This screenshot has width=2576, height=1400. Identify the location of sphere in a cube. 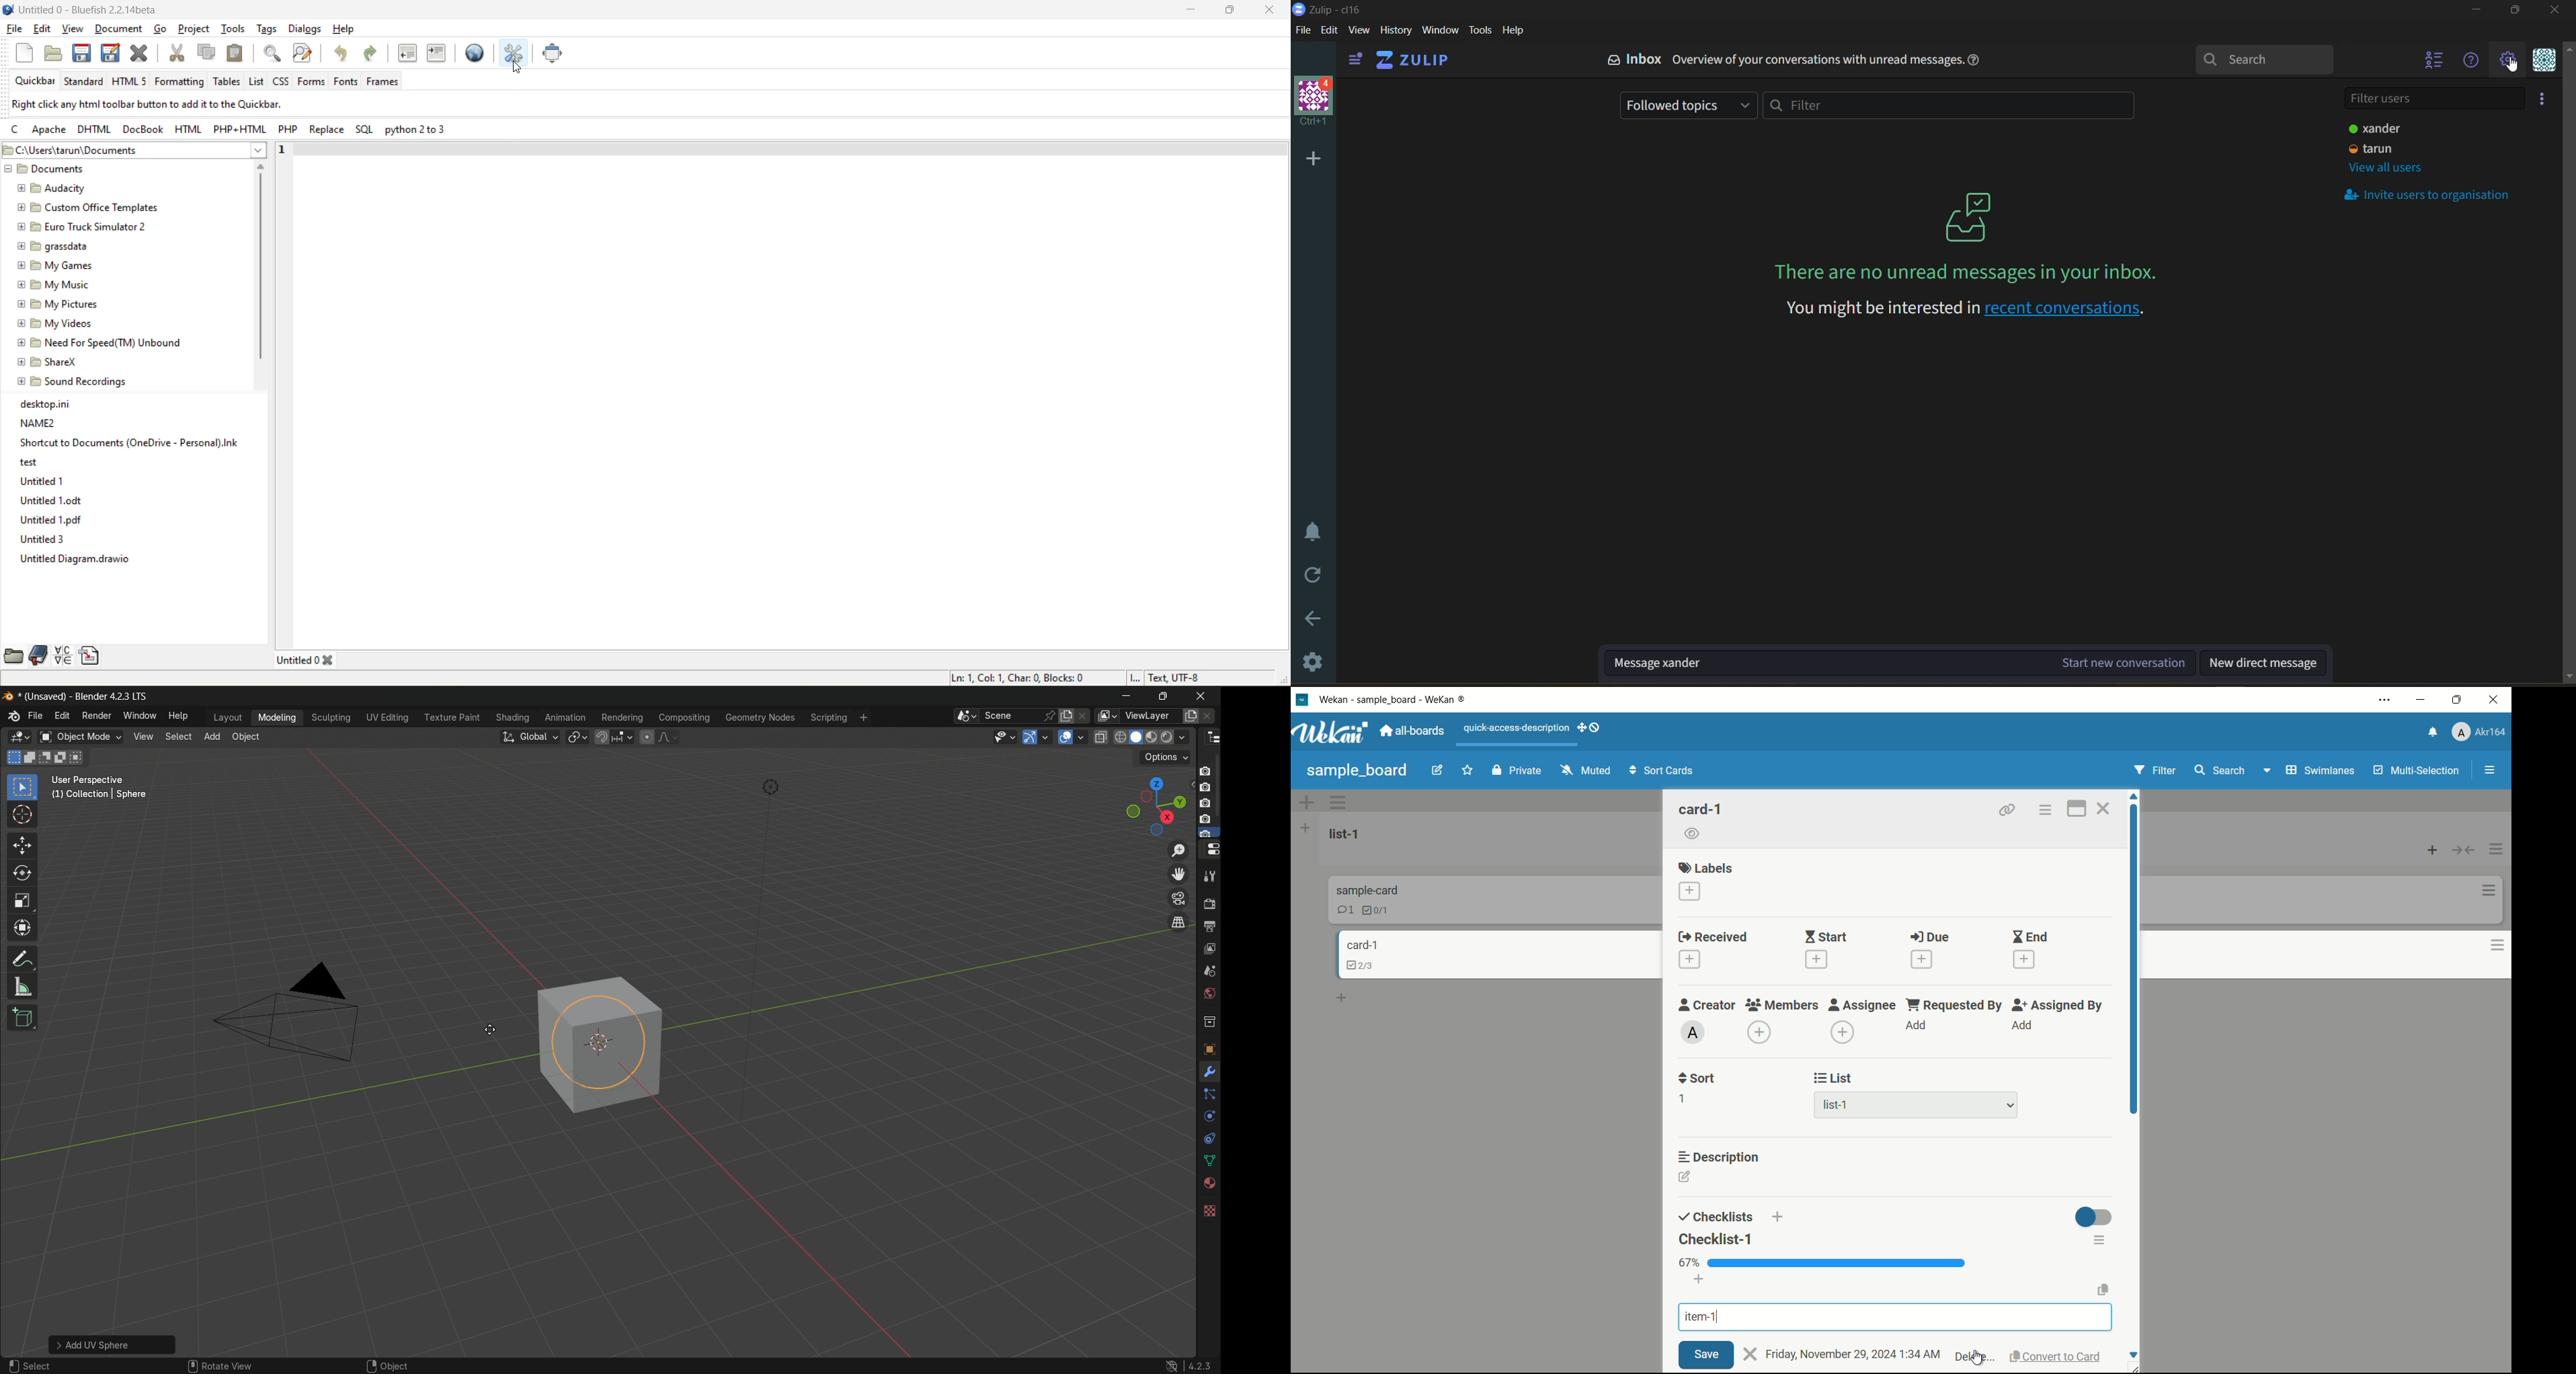
(601, 1040).